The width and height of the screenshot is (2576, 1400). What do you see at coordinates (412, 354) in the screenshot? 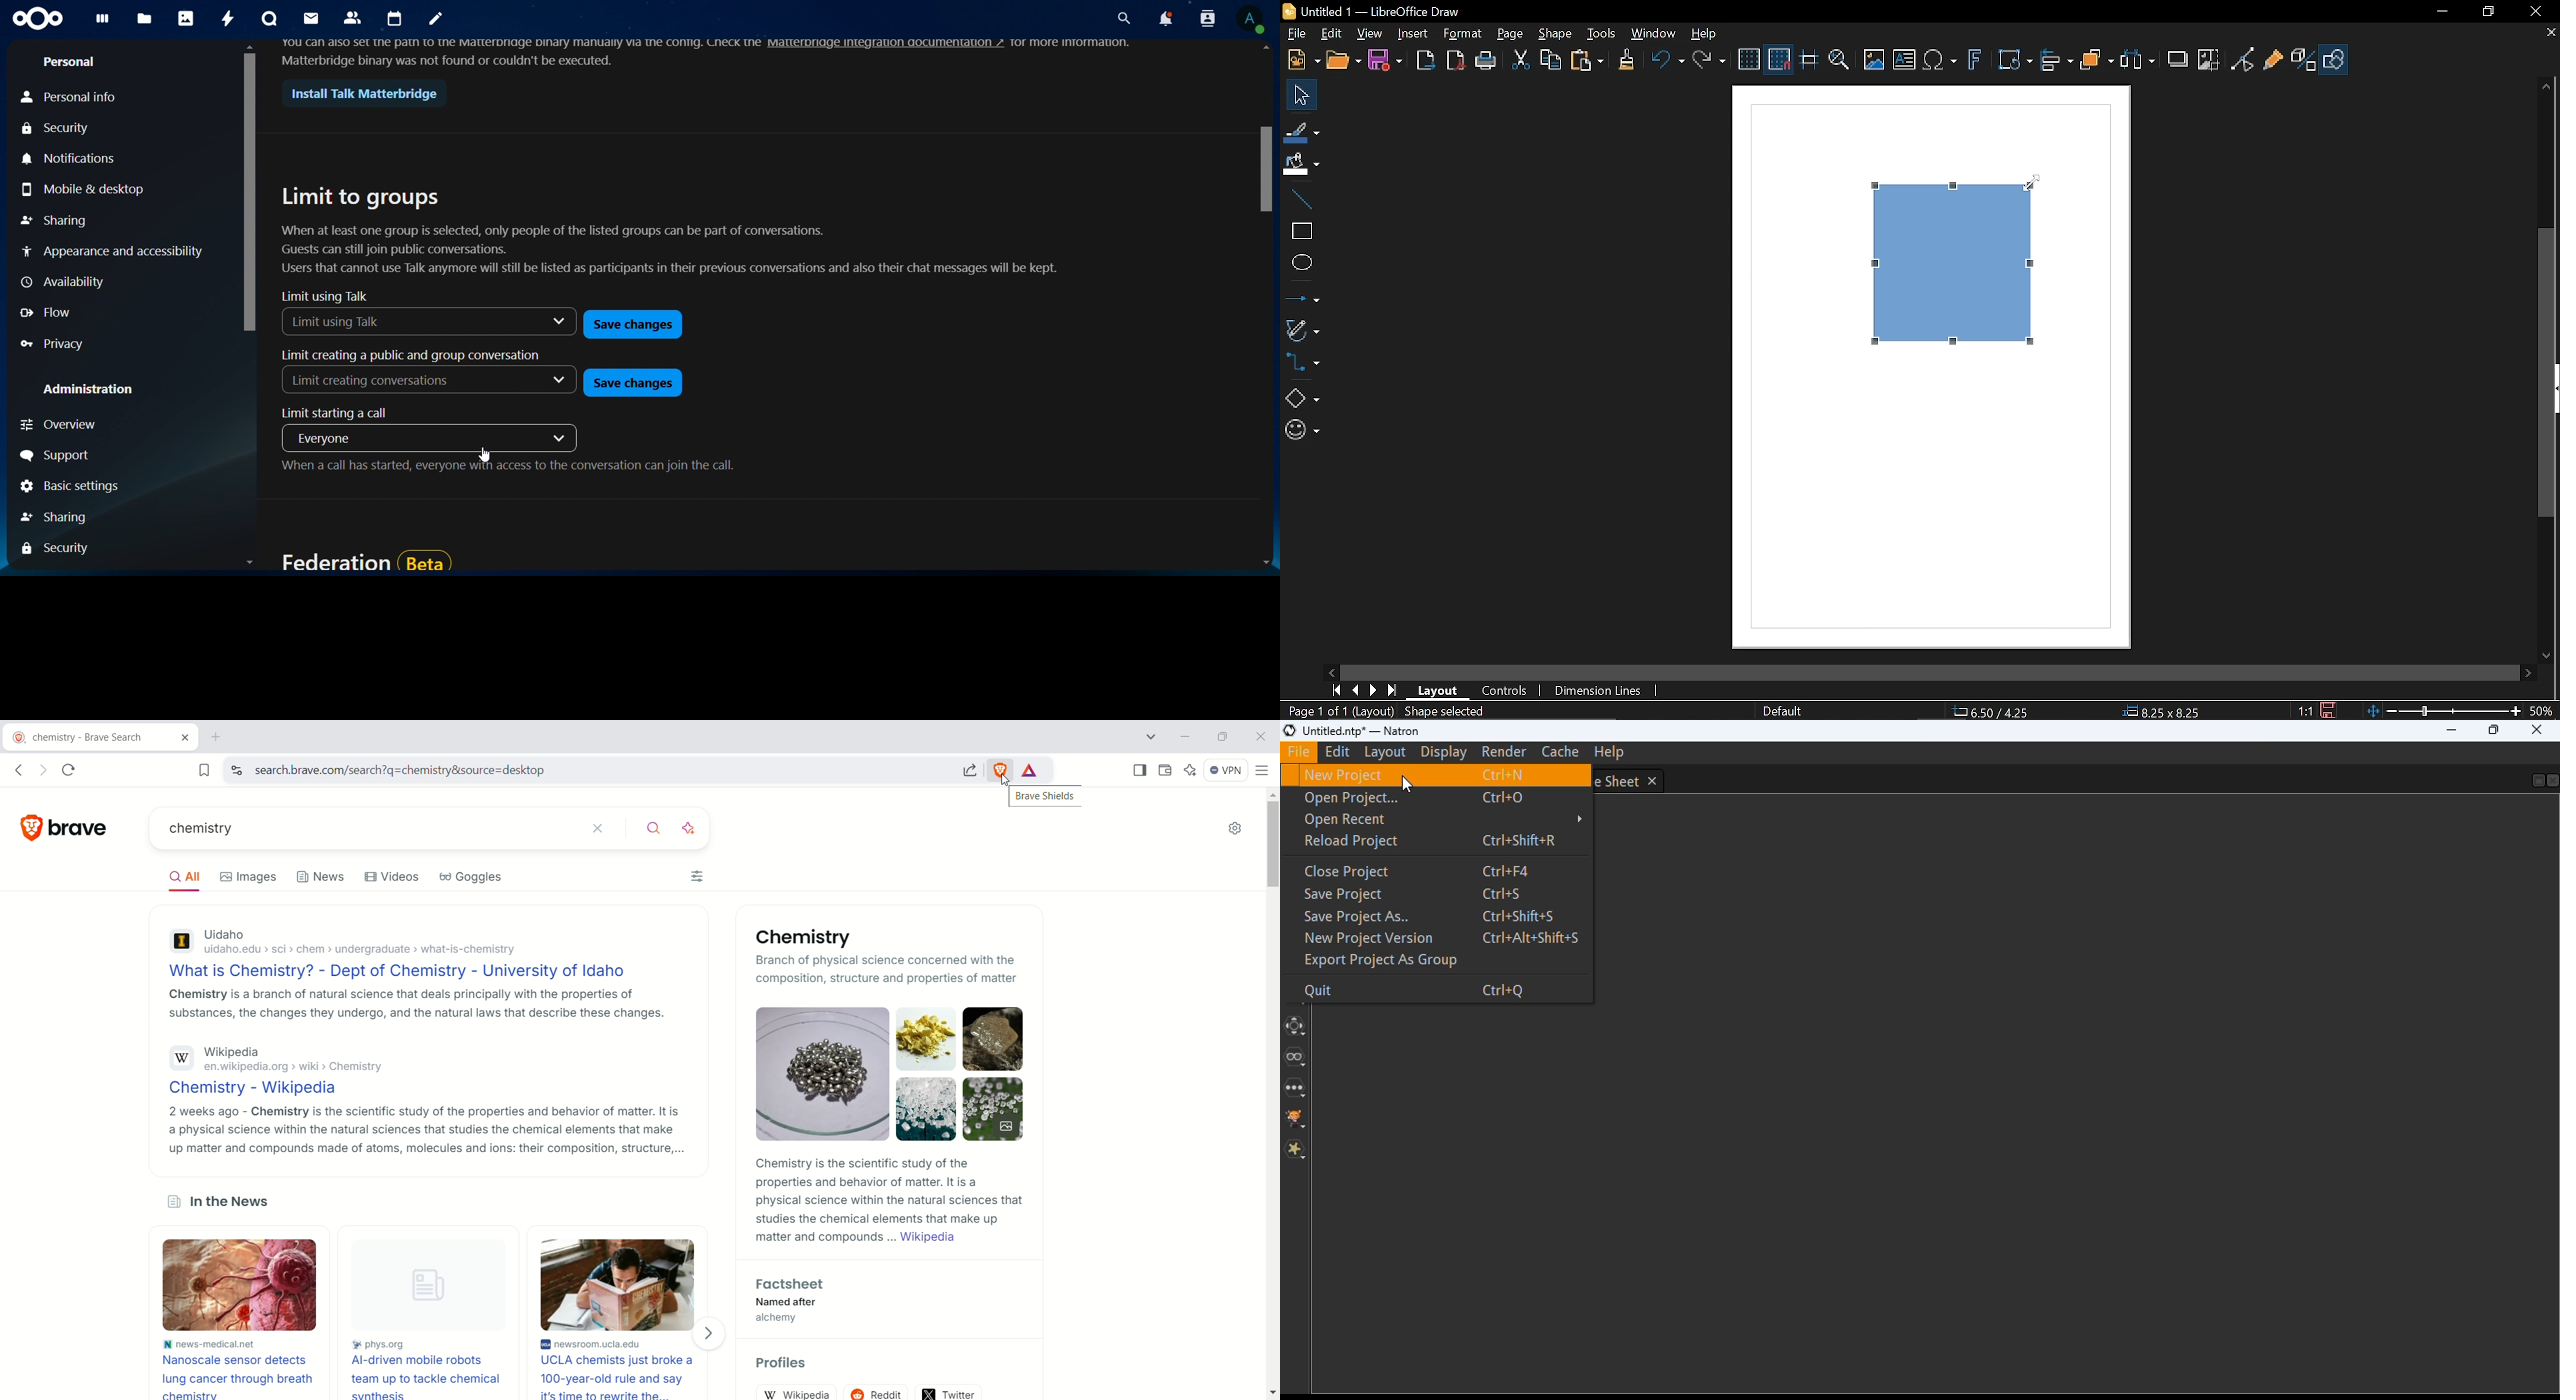
I see `limit creating a public  and group conversation` at bounding box center [412, 354].